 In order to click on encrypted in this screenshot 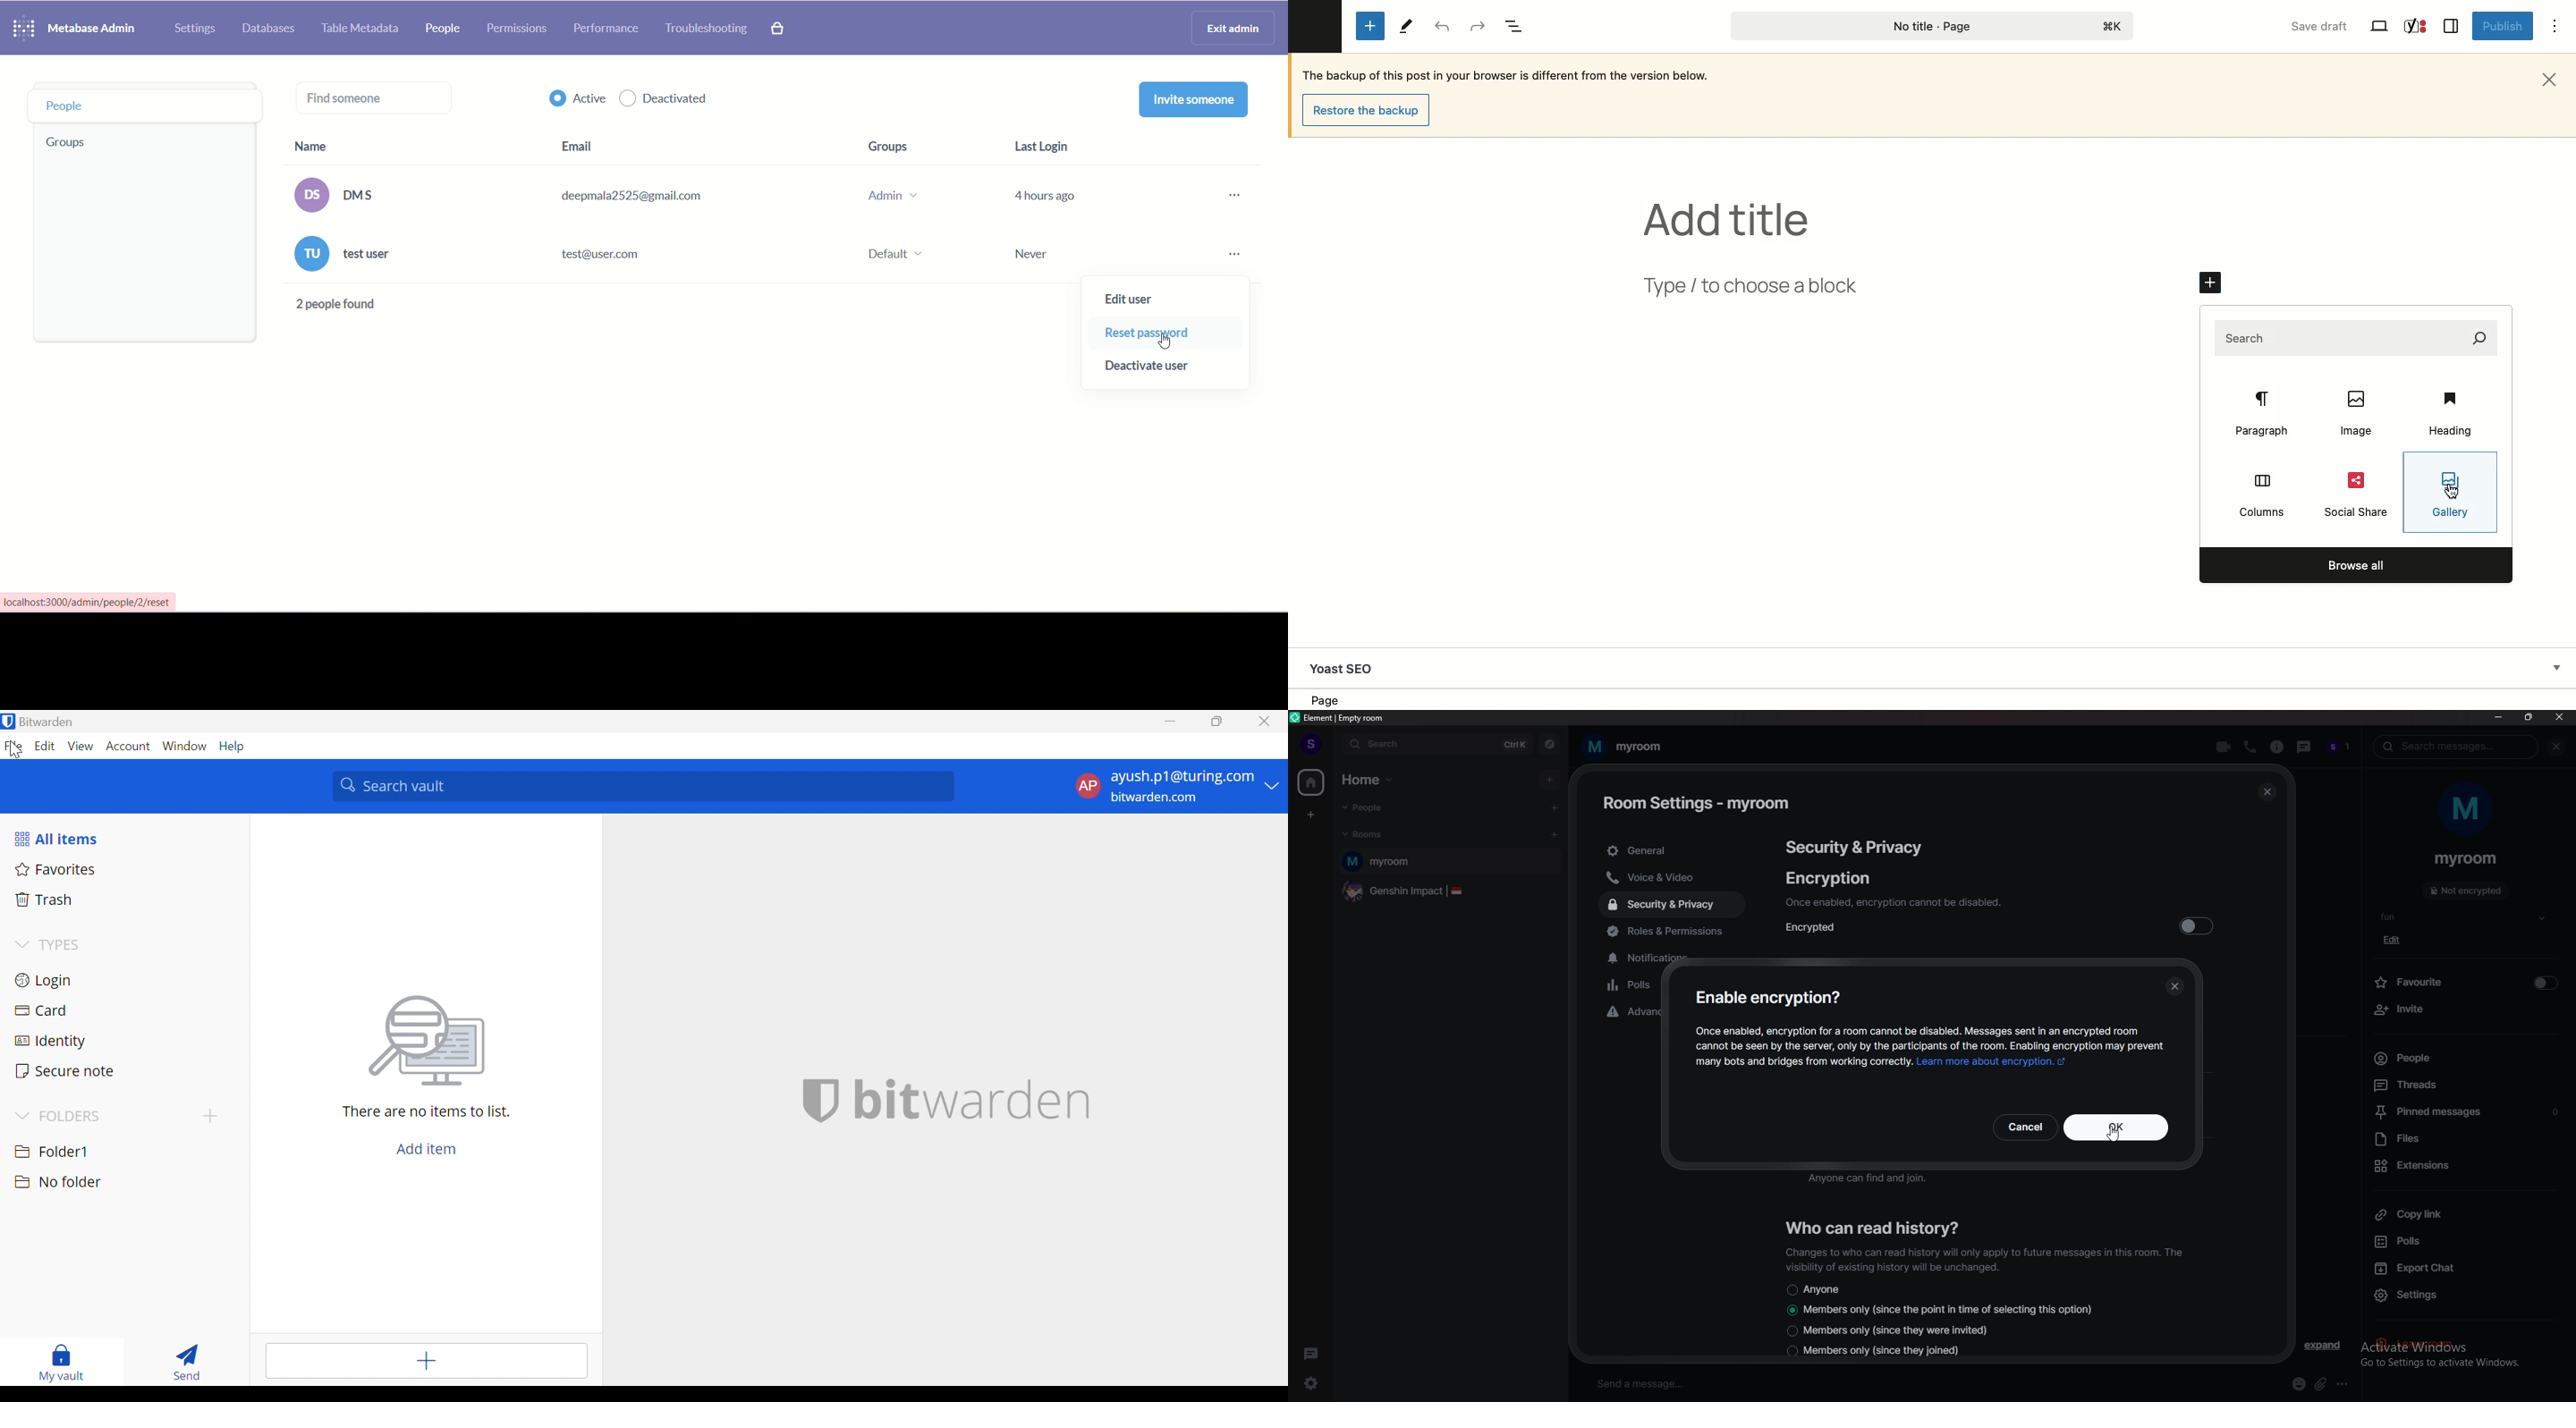, I will do `click(1819, 927)`.